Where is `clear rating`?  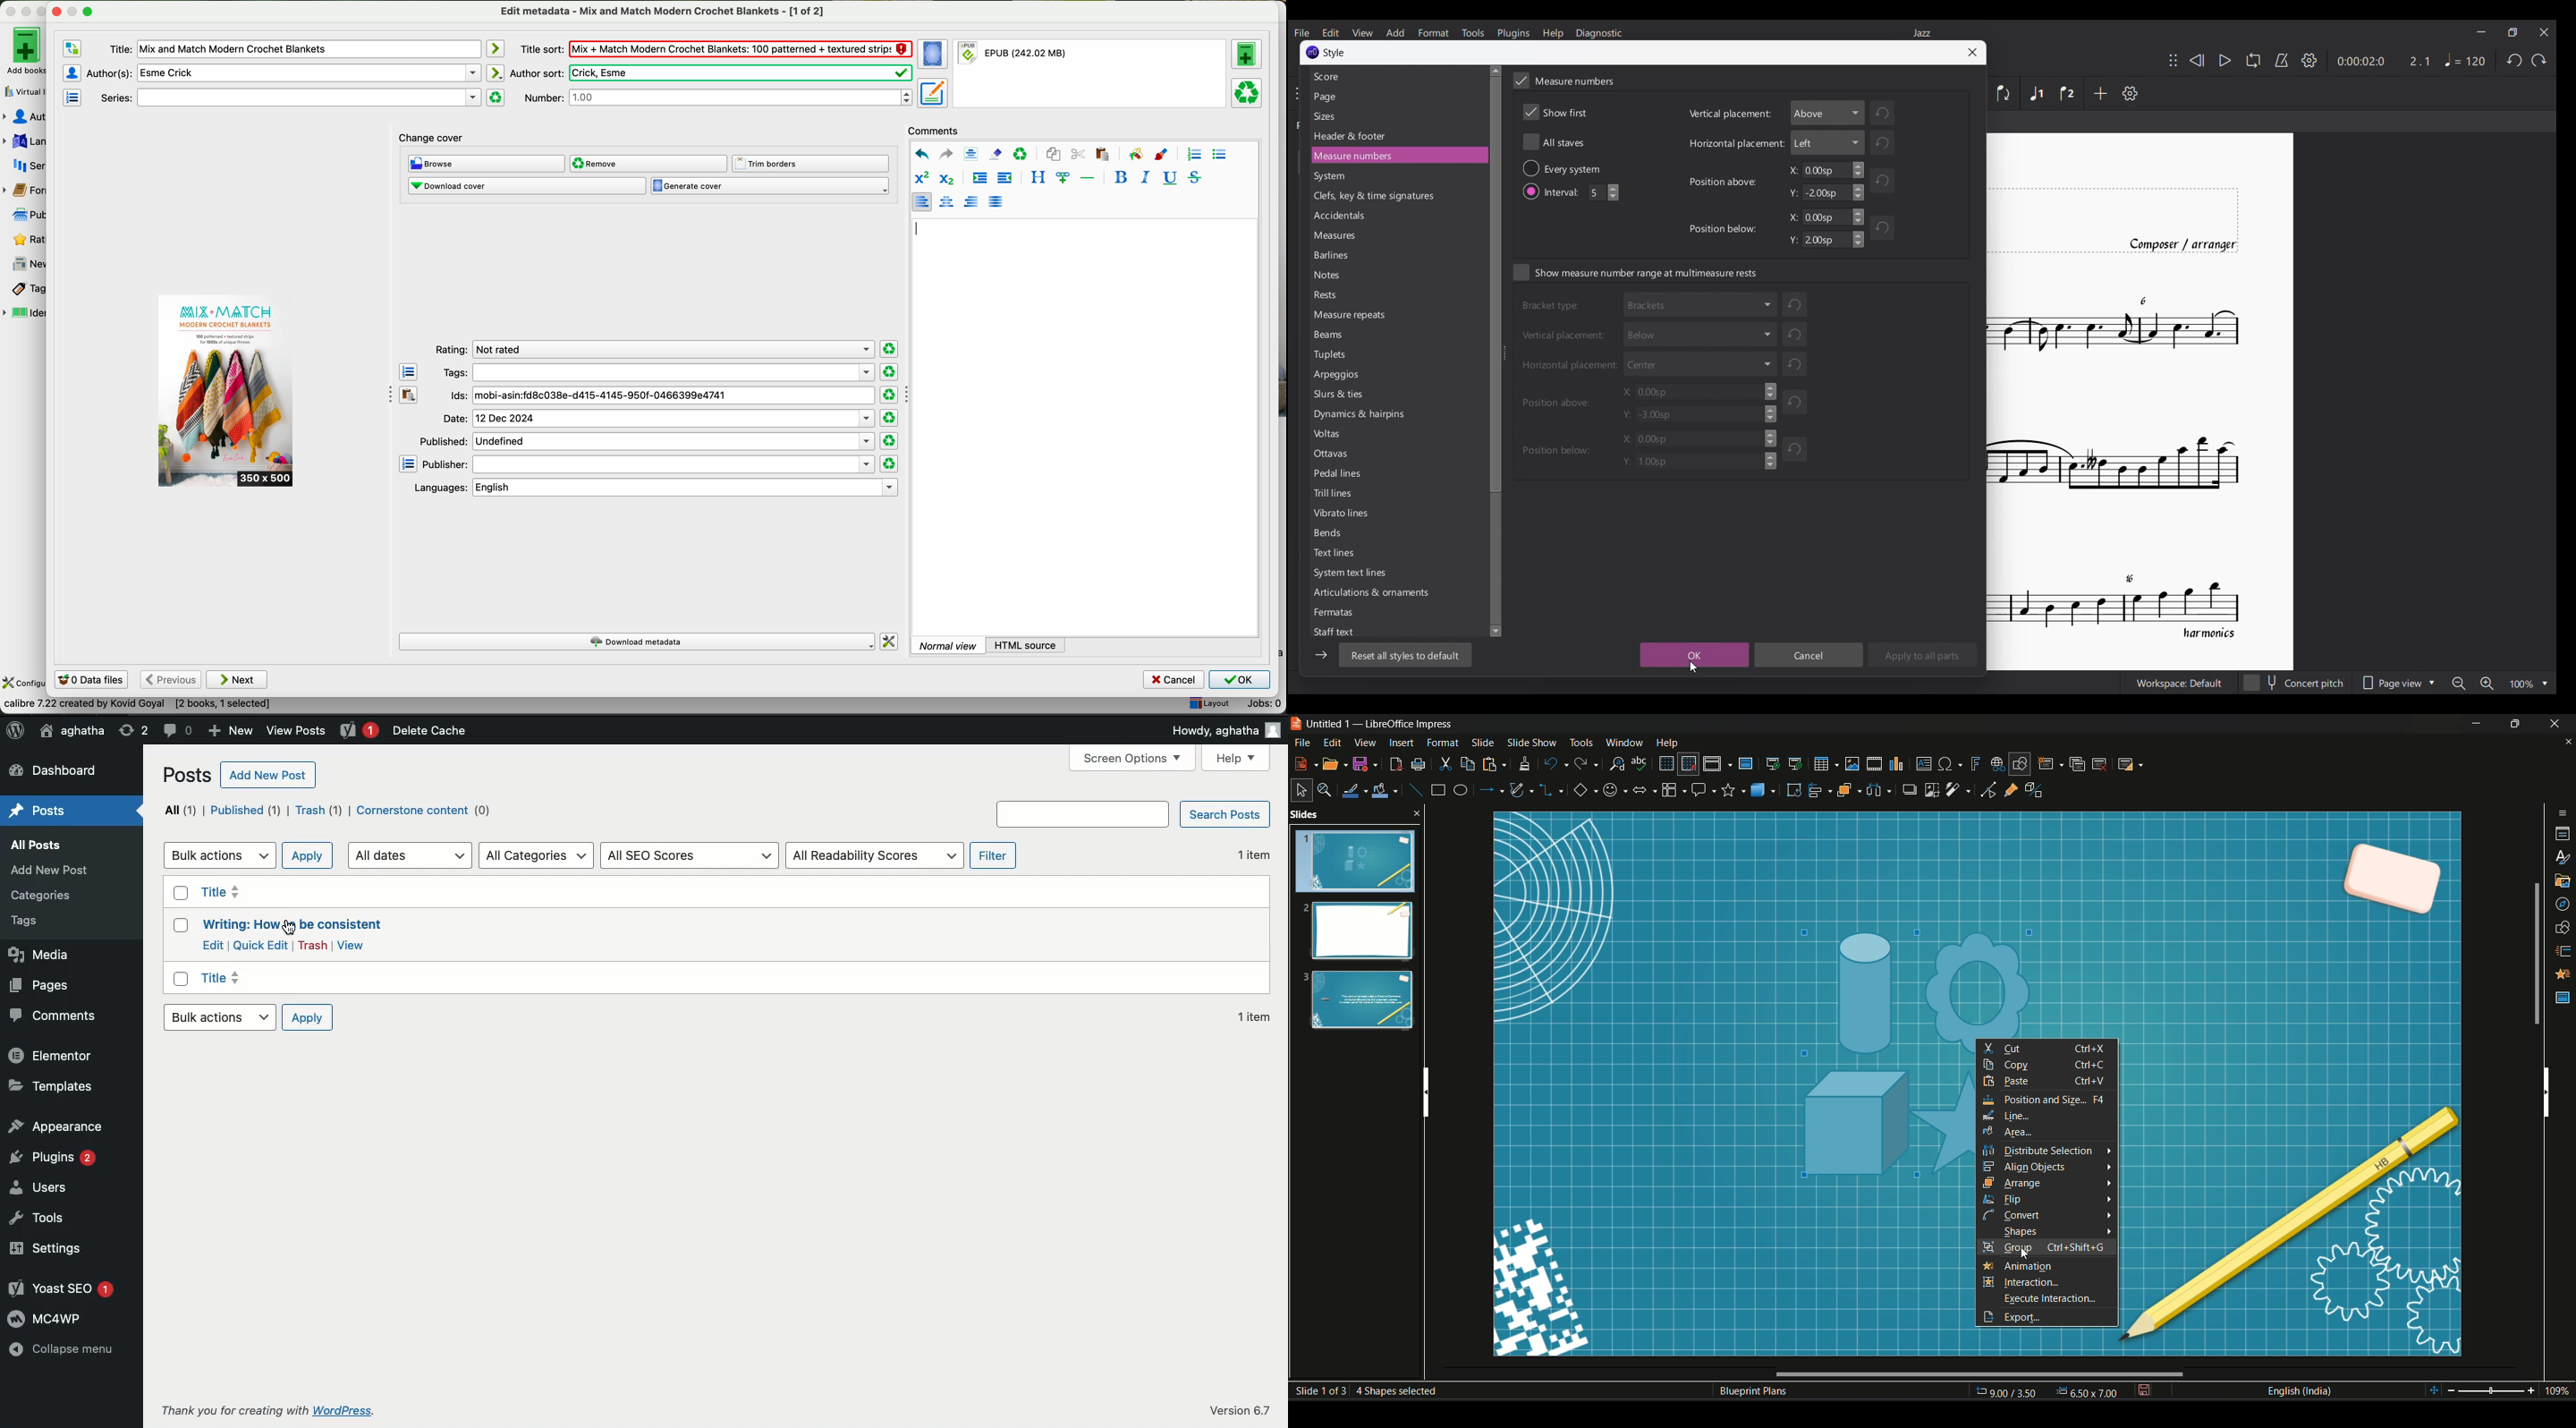 clear rating is located at coordinates (888, 372).